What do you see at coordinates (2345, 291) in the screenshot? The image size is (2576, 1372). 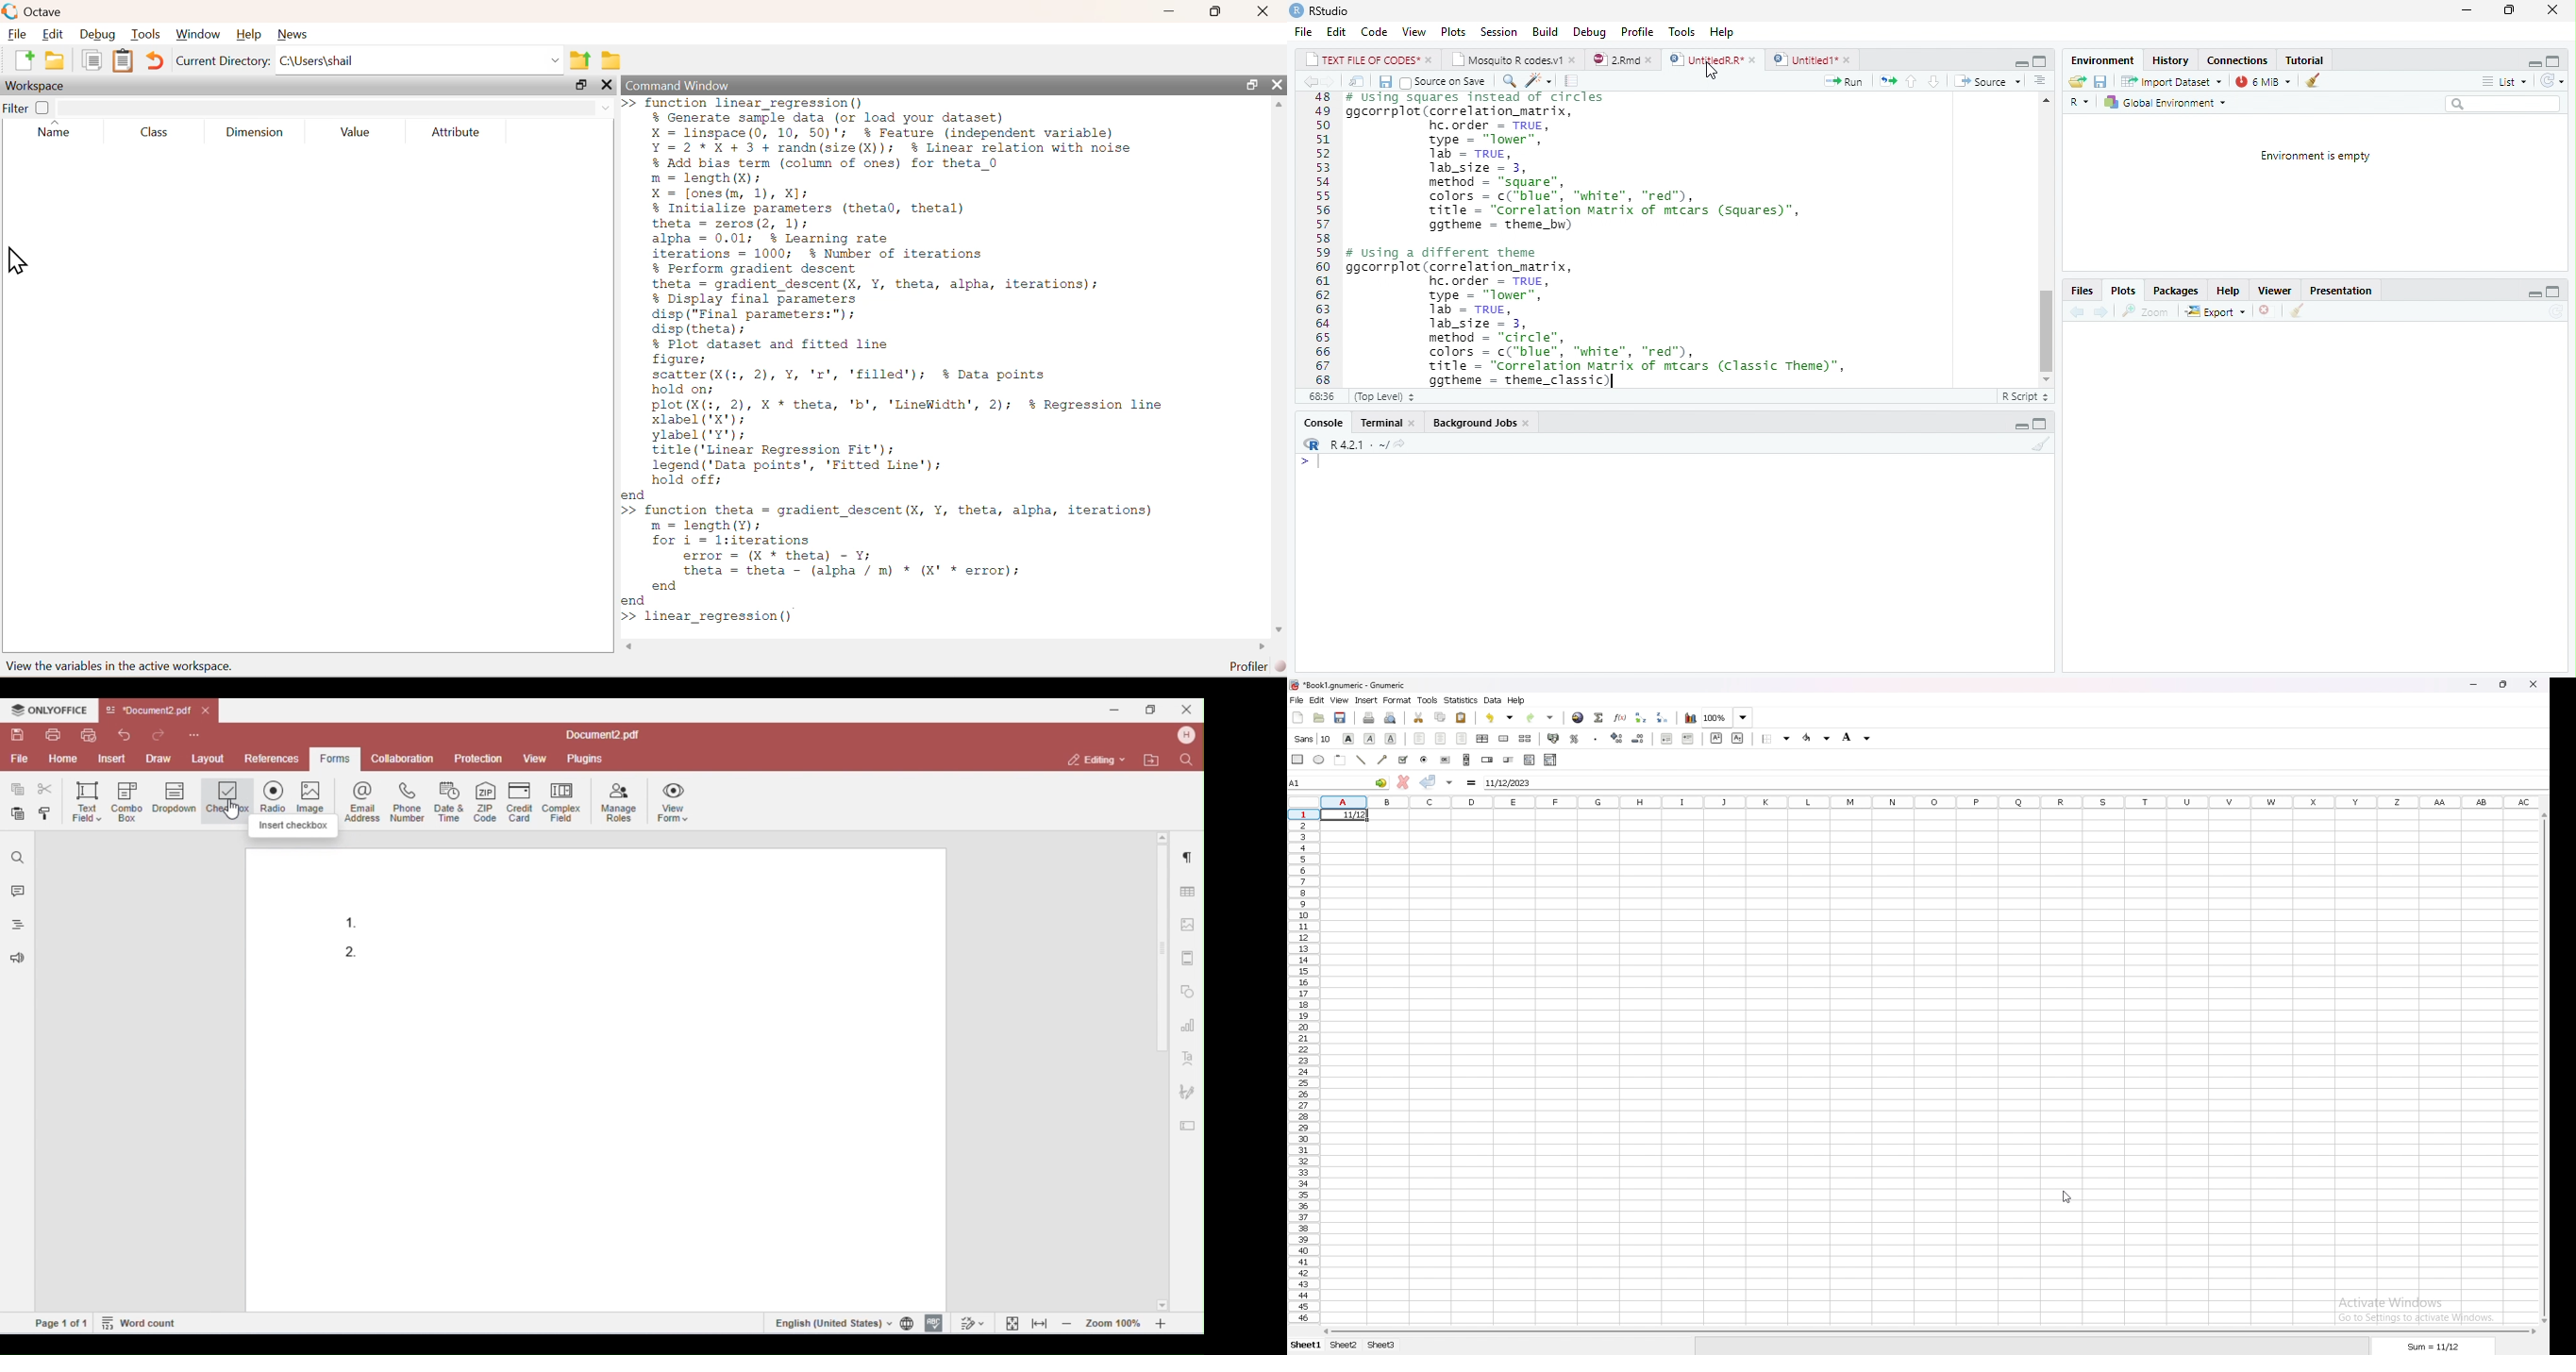 I see `Presentation` at bounding box center [2345, 291].